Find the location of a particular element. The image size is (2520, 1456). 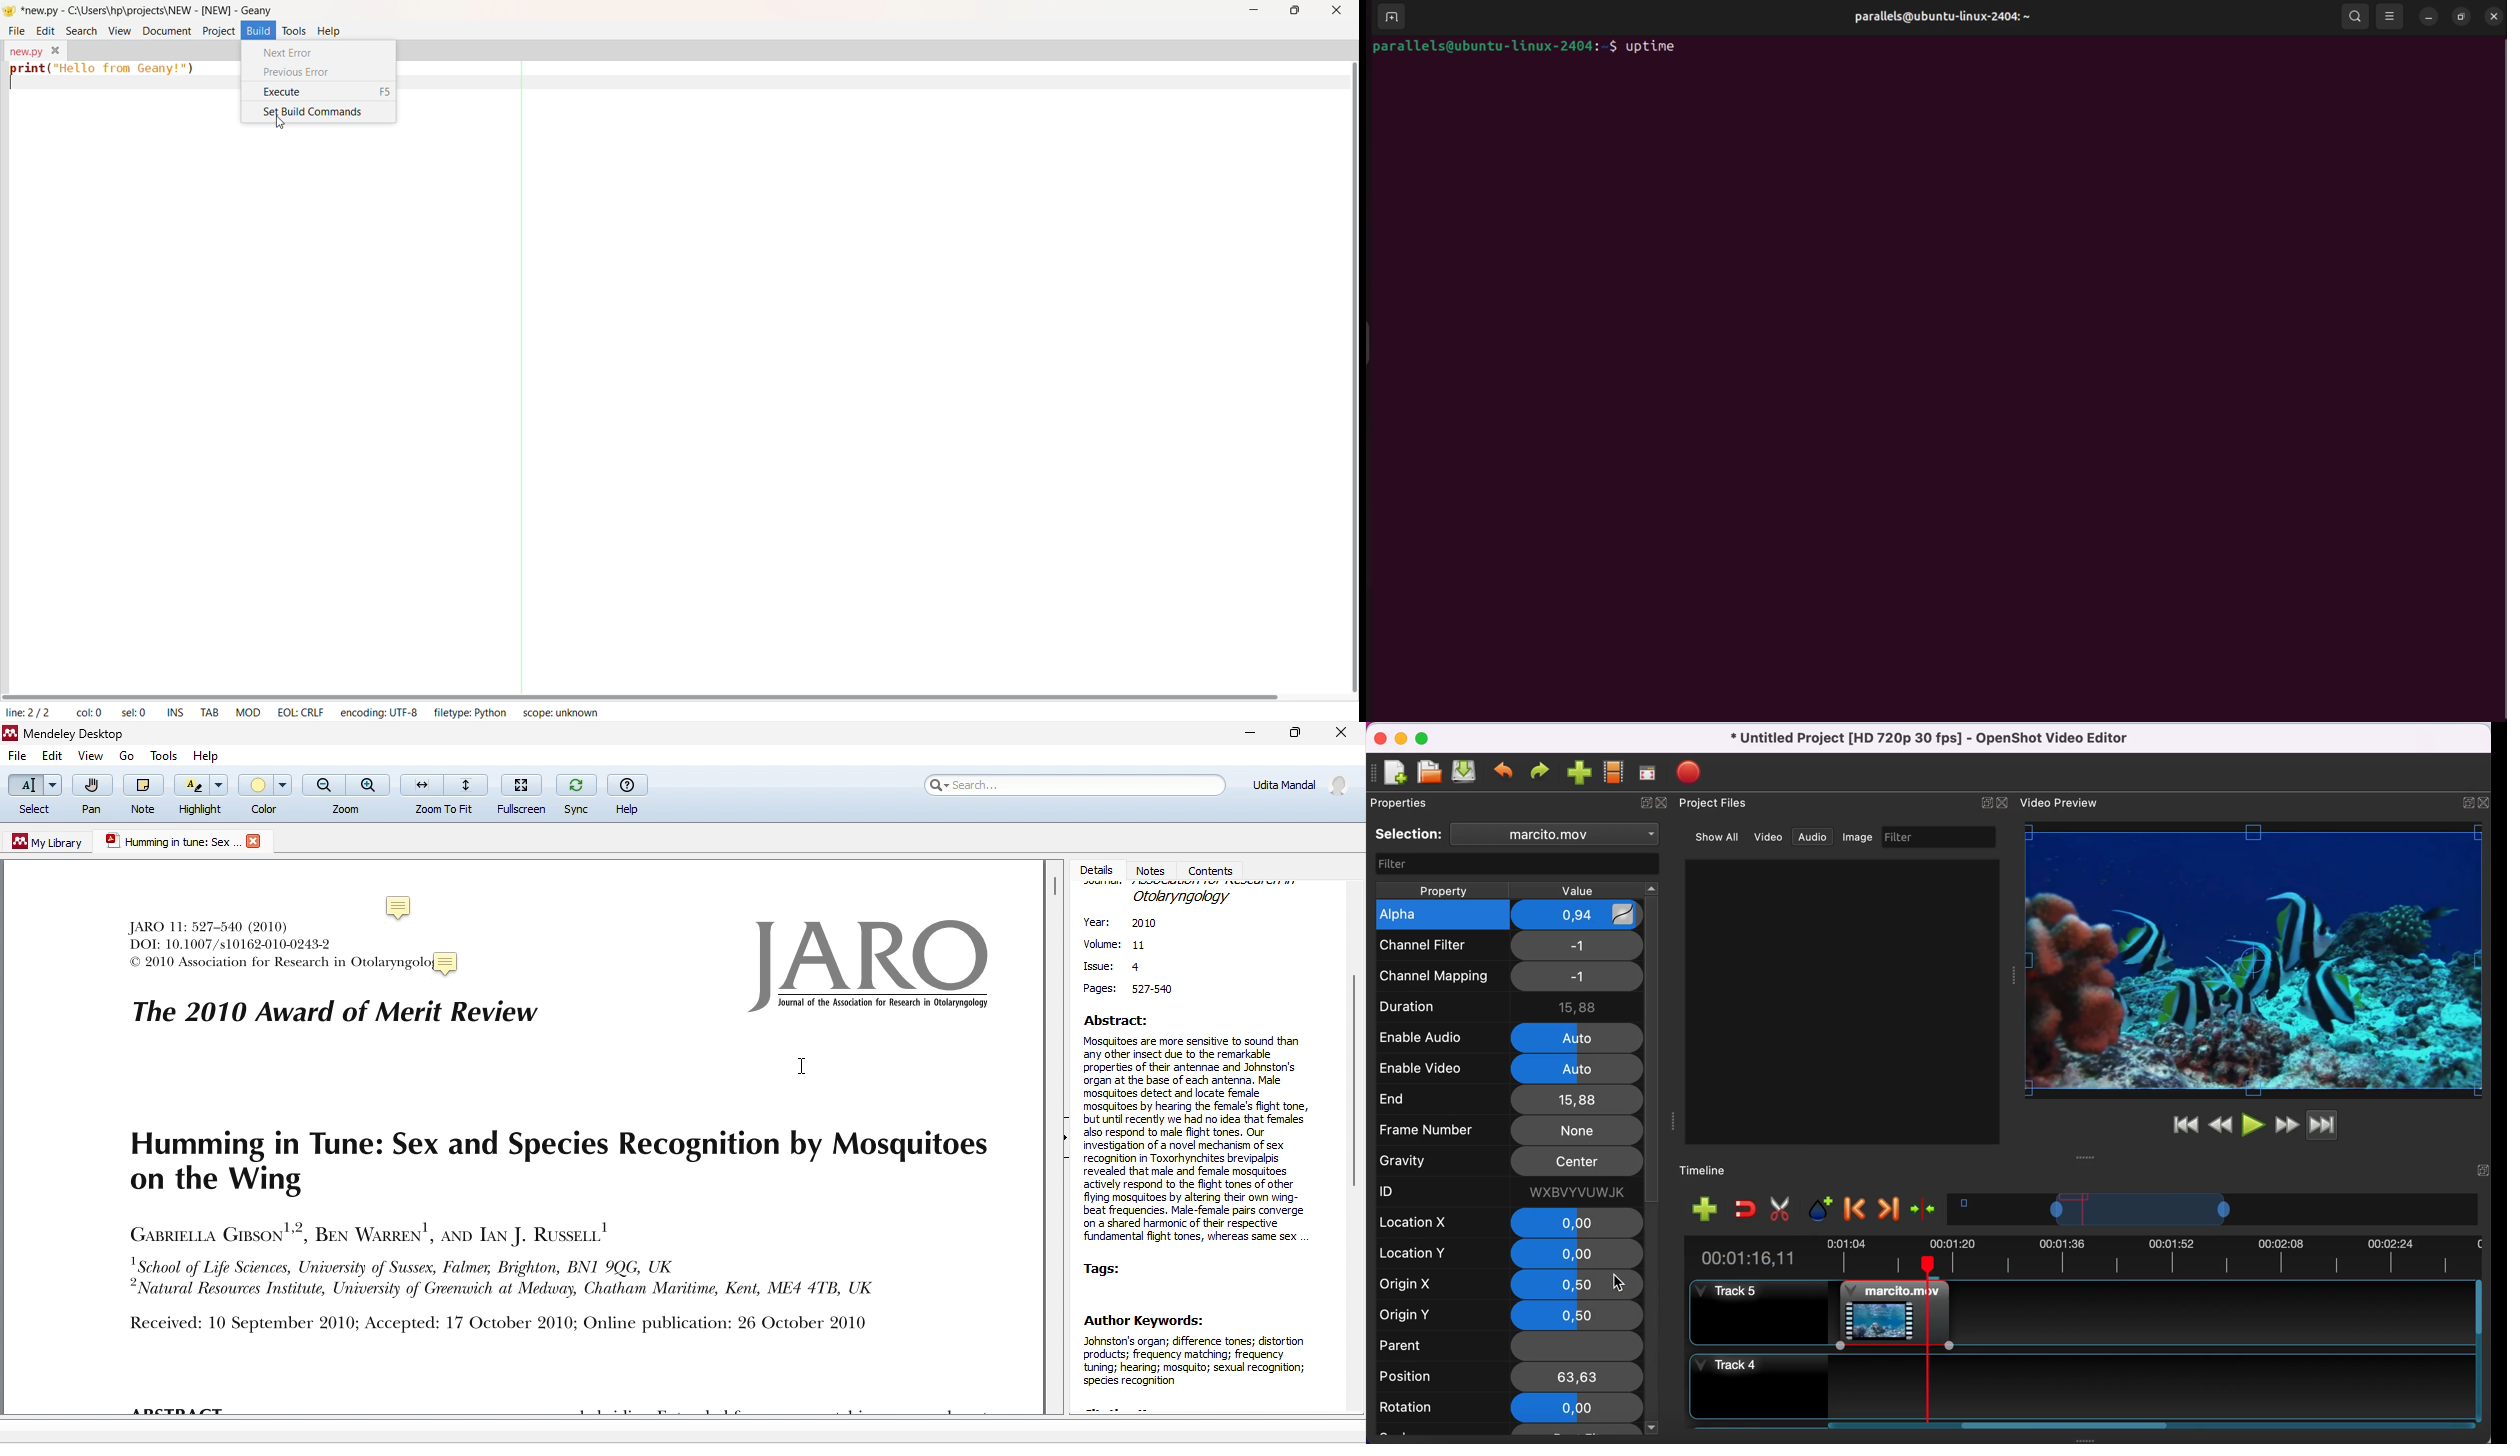

Duration is located at coordinates (1425, 1007).